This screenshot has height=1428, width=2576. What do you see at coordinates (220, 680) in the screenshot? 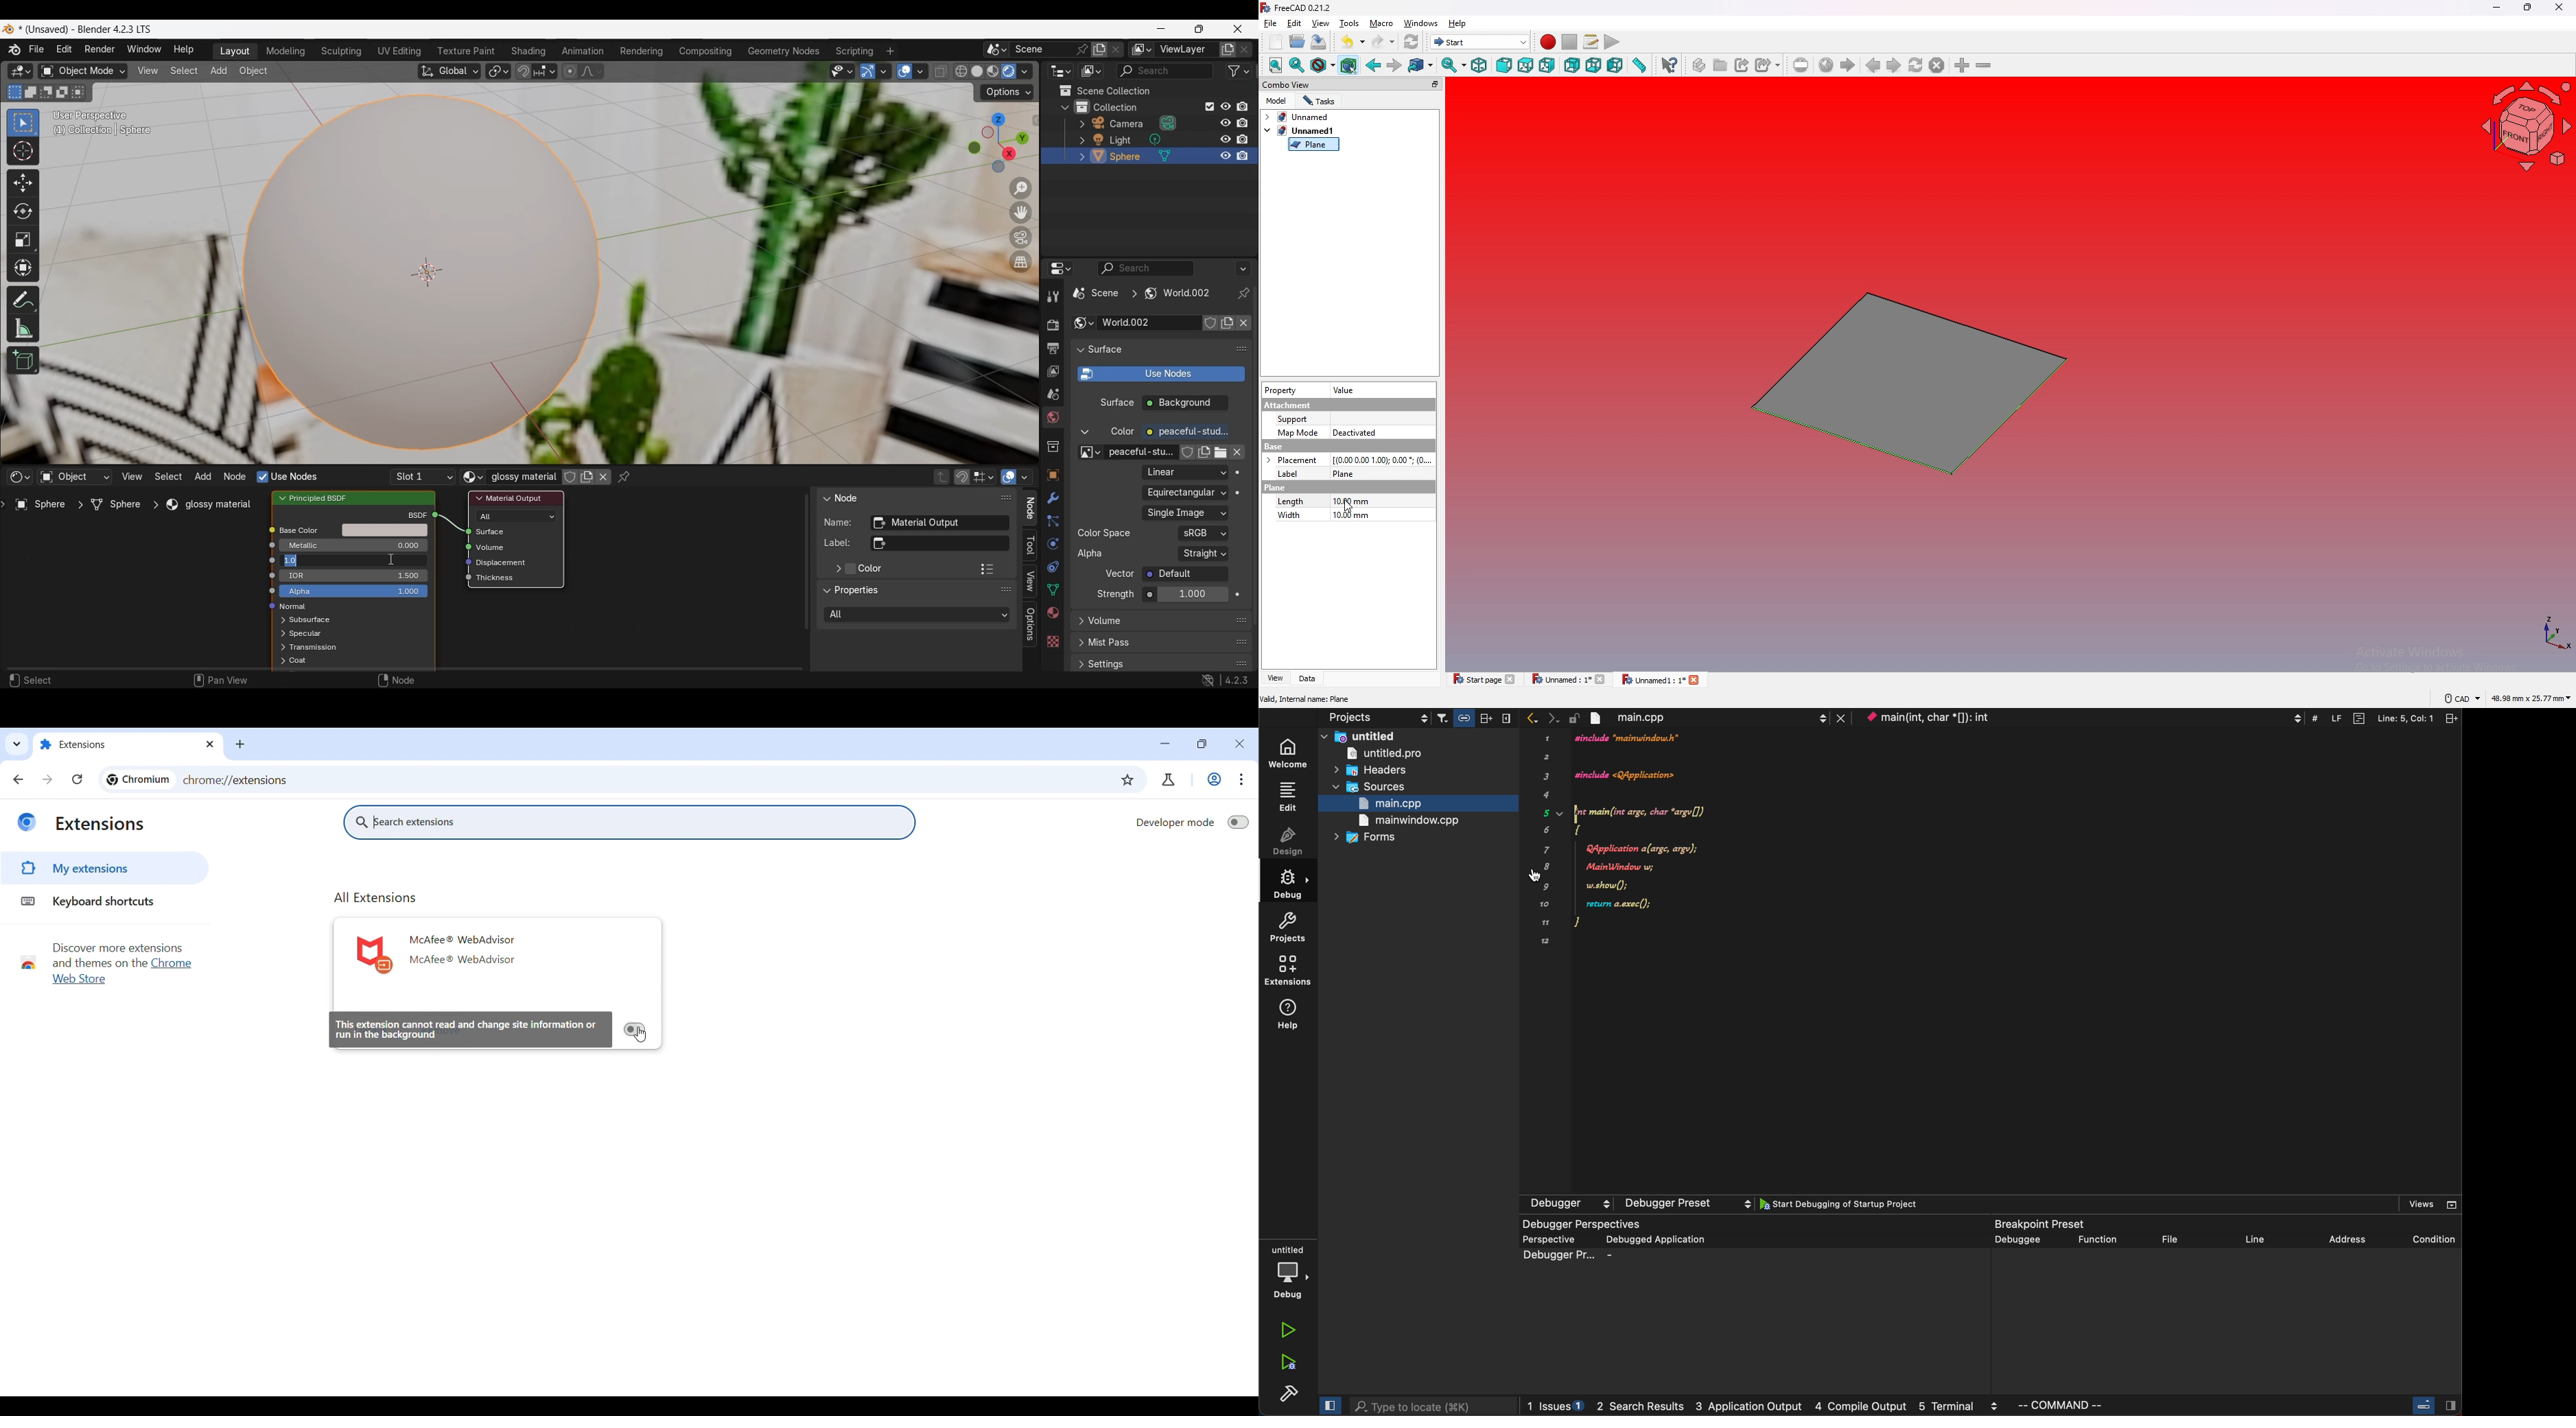
I see `Pan view` at bounding box center [220, 680].